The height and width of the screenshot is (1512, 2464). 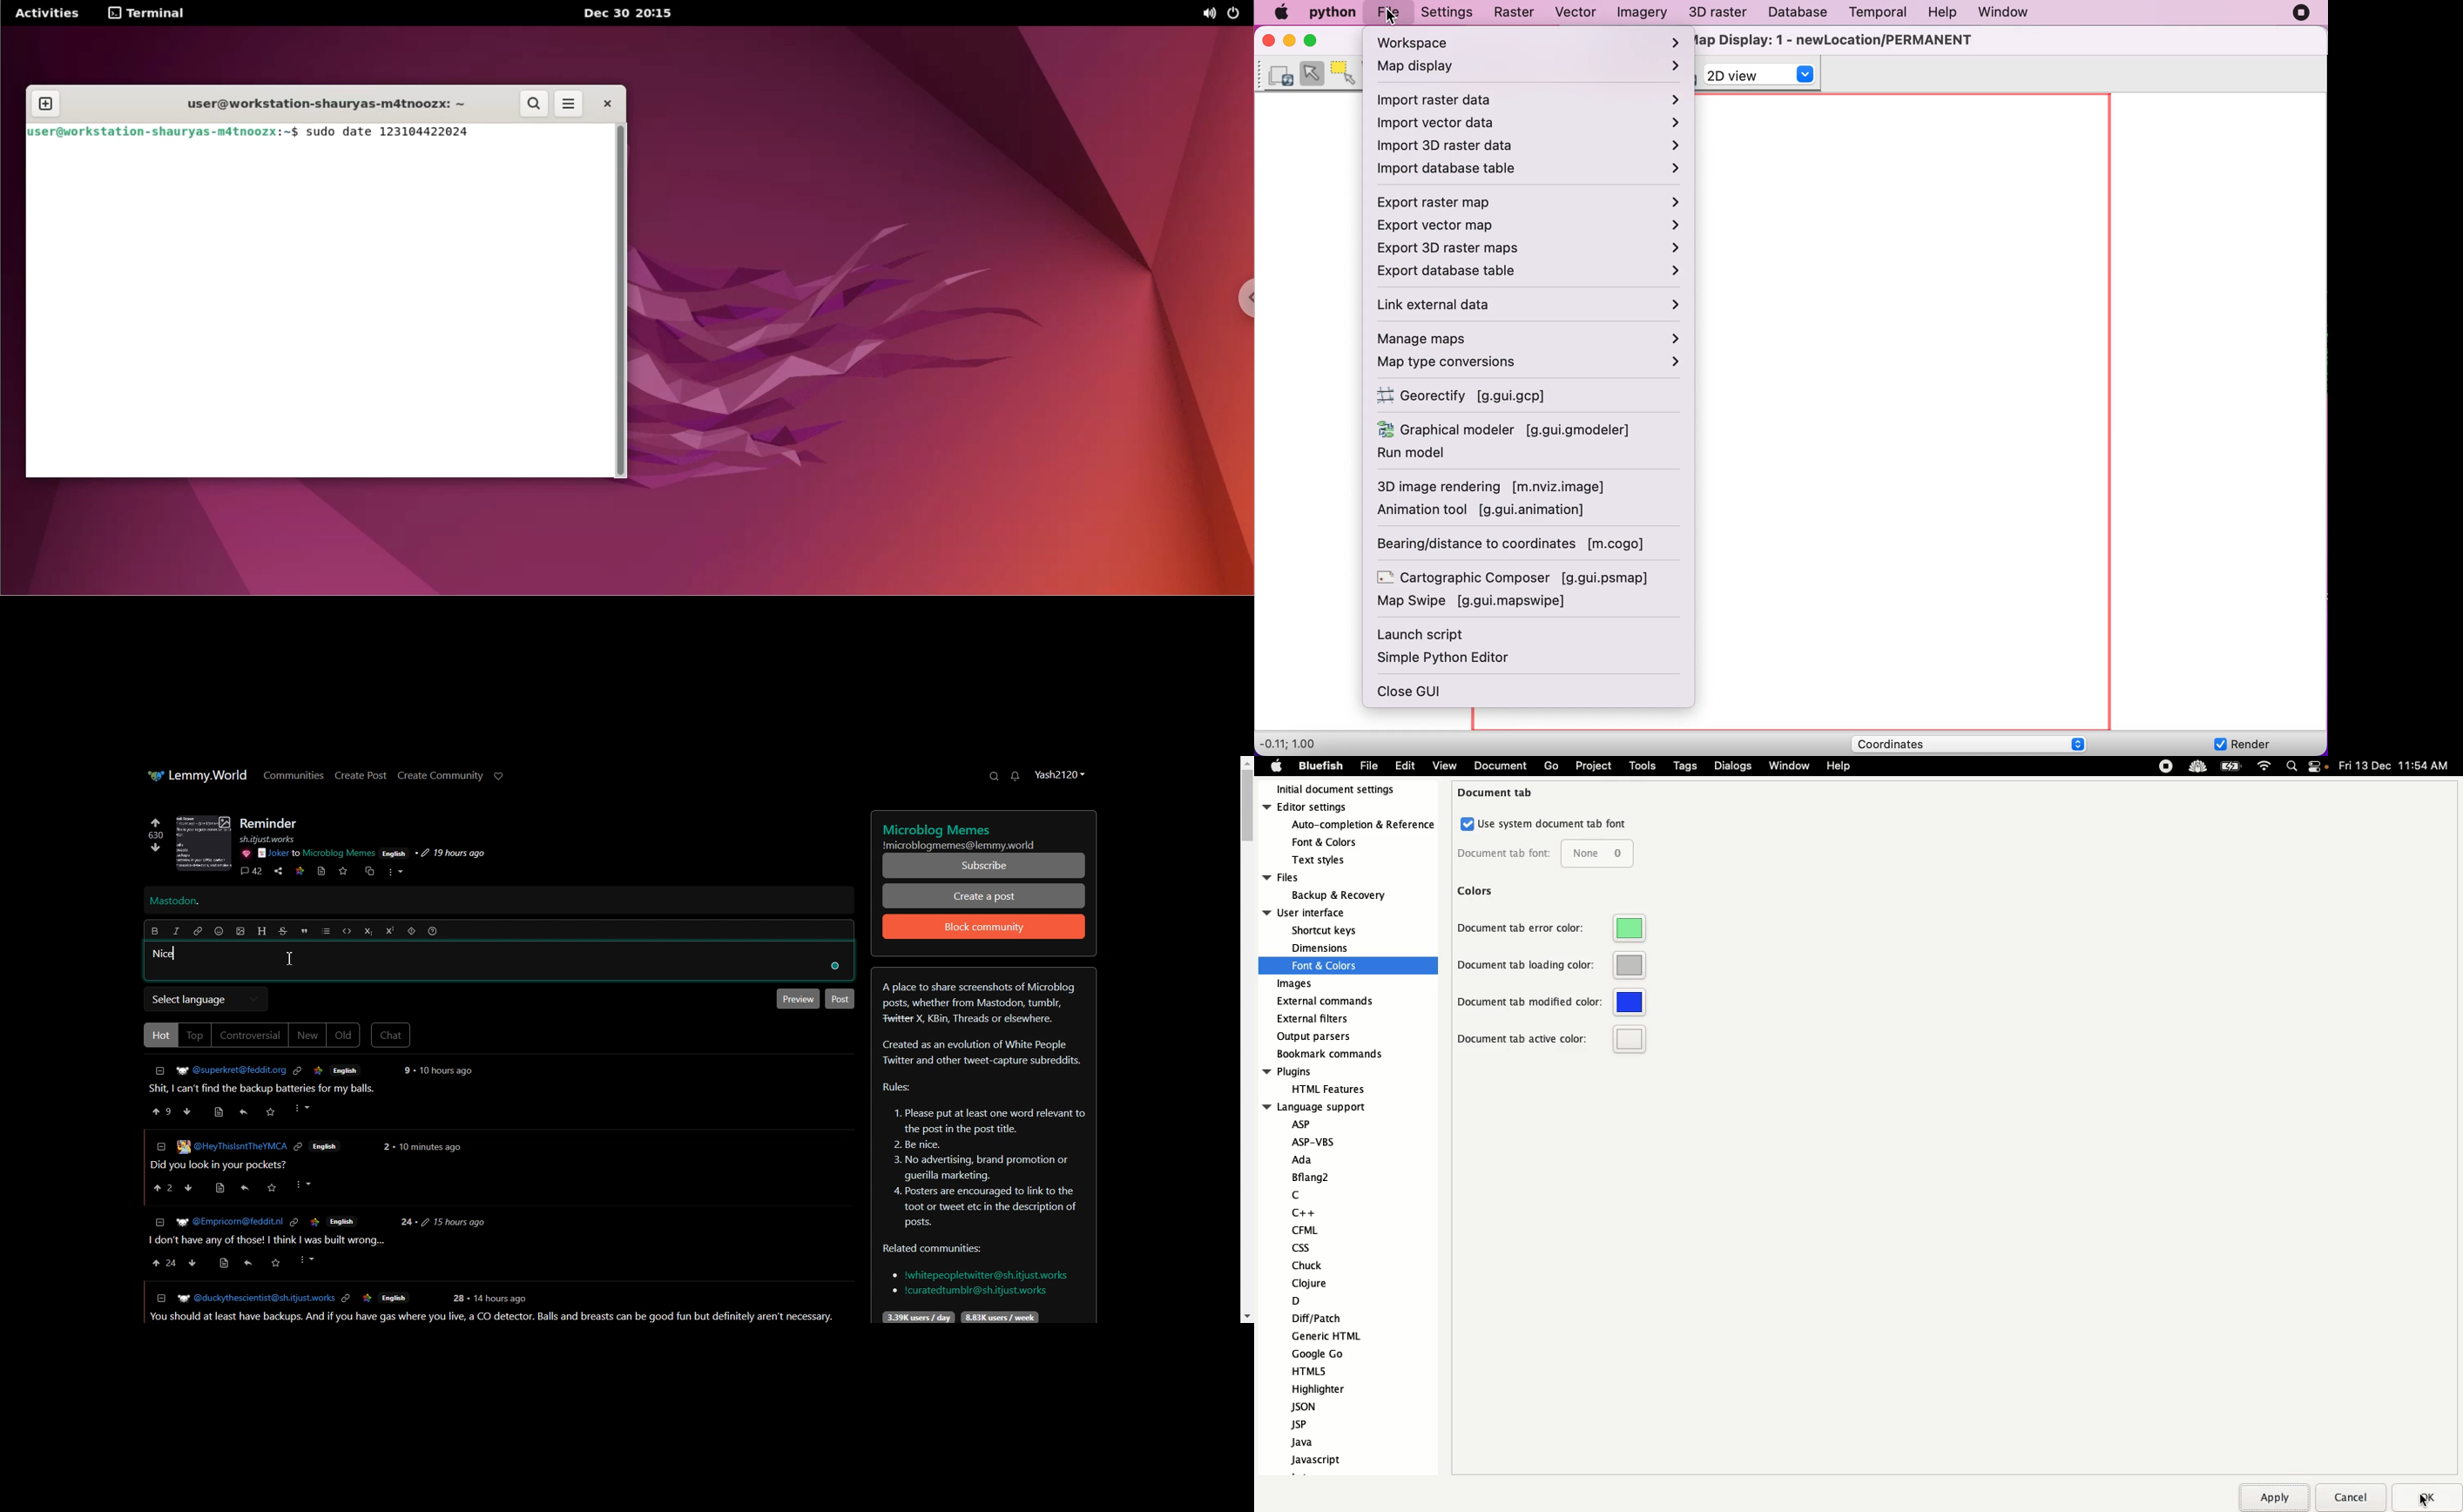 What do you see at coordinates (1593, 766) in the screenshot?
I see `Project` at bounding box center [1593, 766].